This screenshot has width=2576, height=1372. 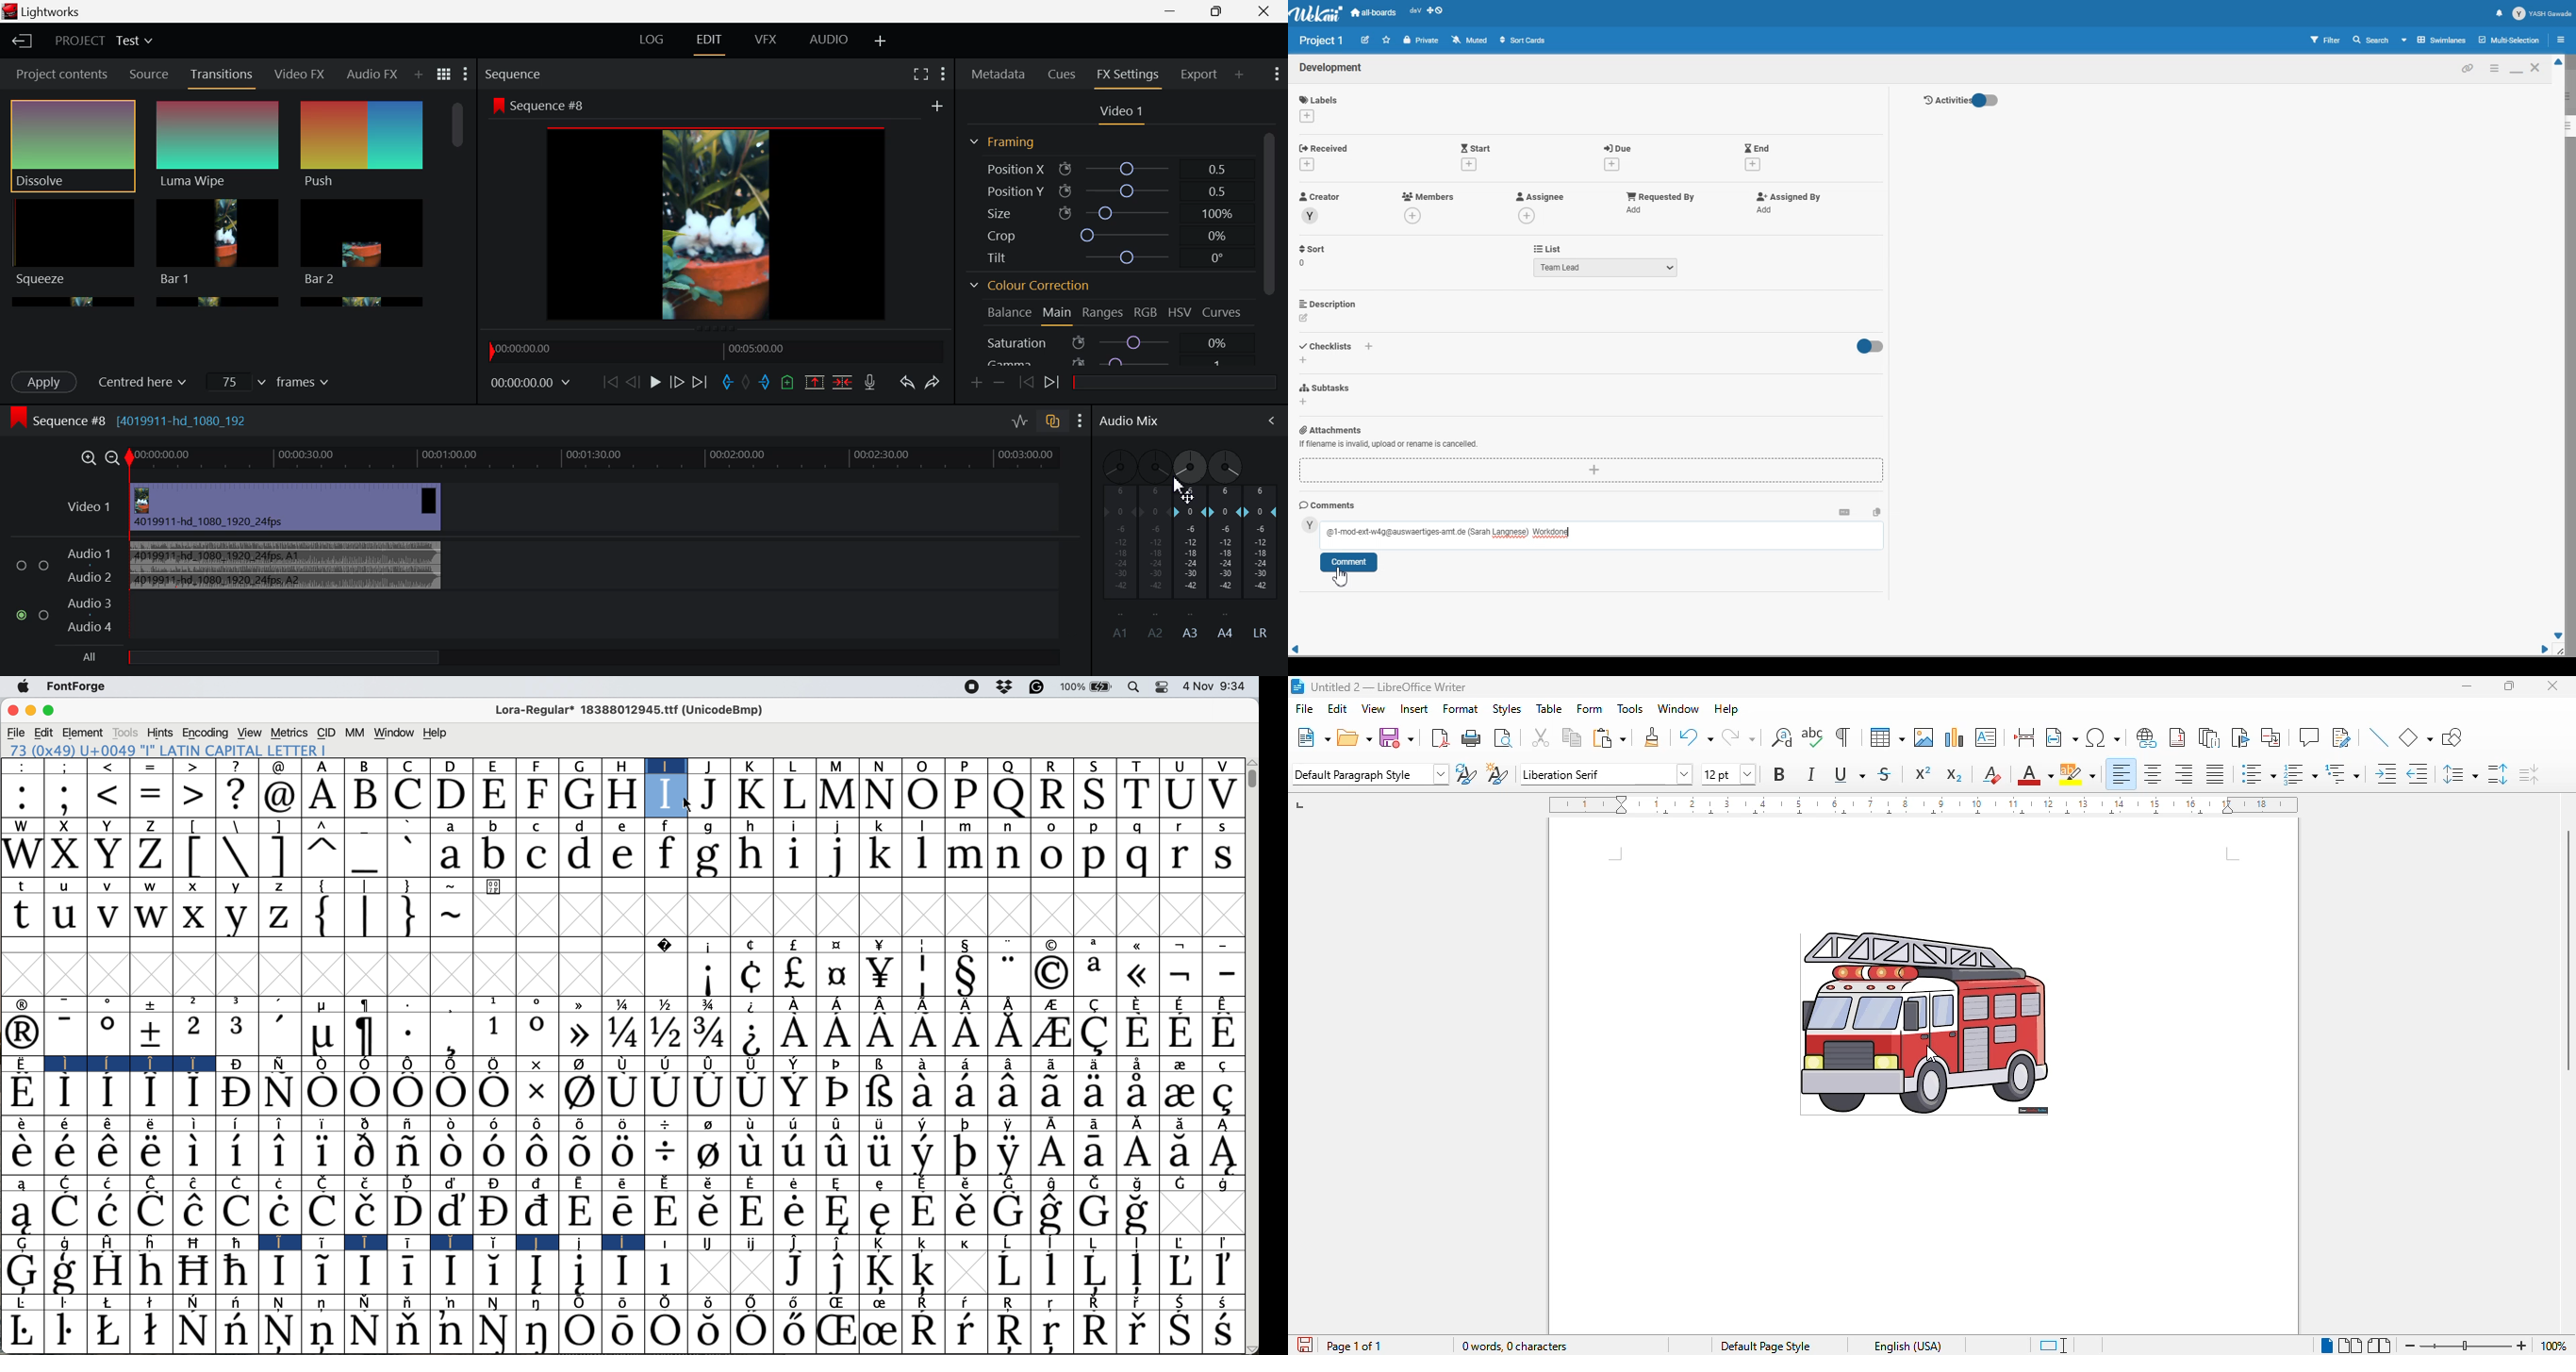 I want to click on Audio Mix, so click(x=1128, y=423).